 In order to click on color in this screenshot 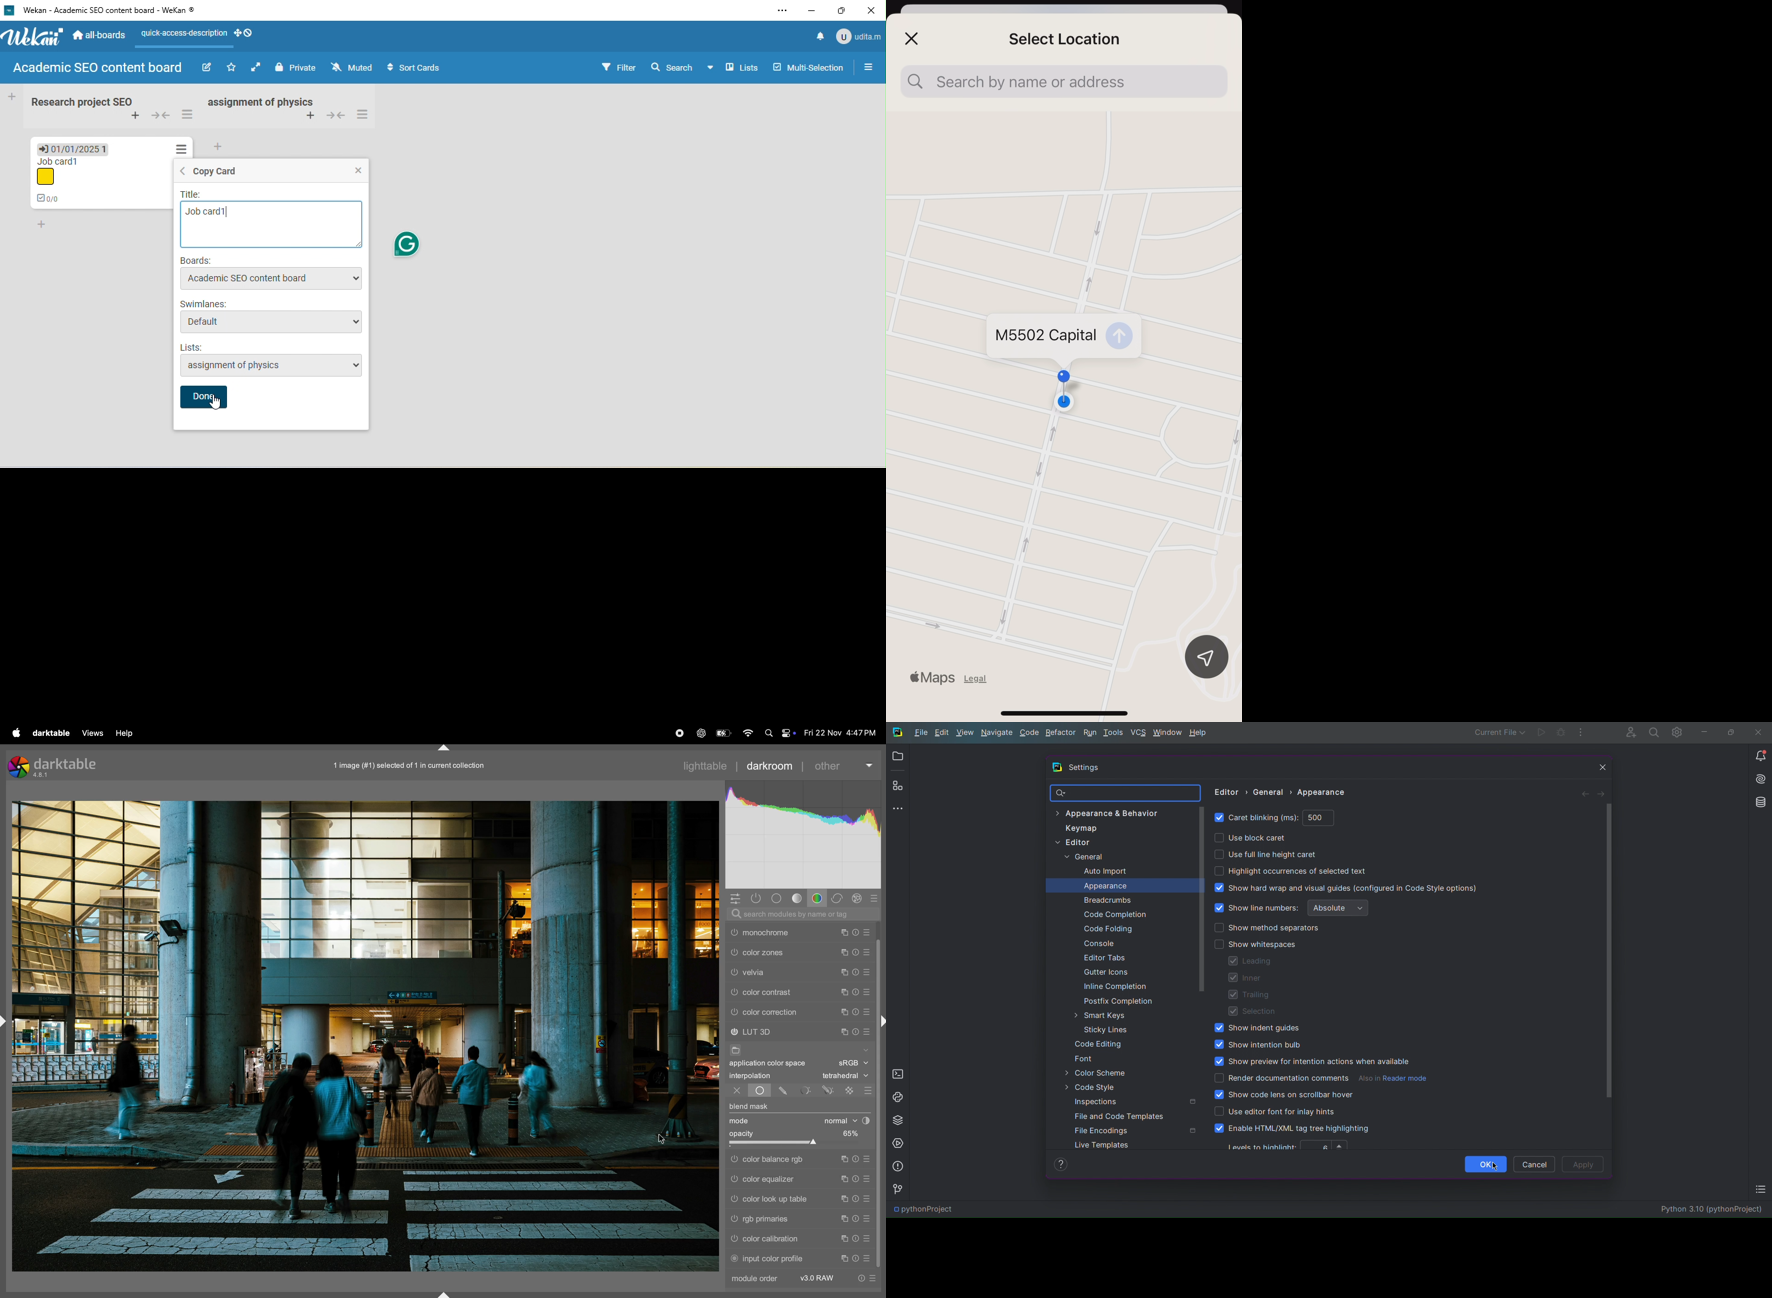, I will do `click(818, 898)`.